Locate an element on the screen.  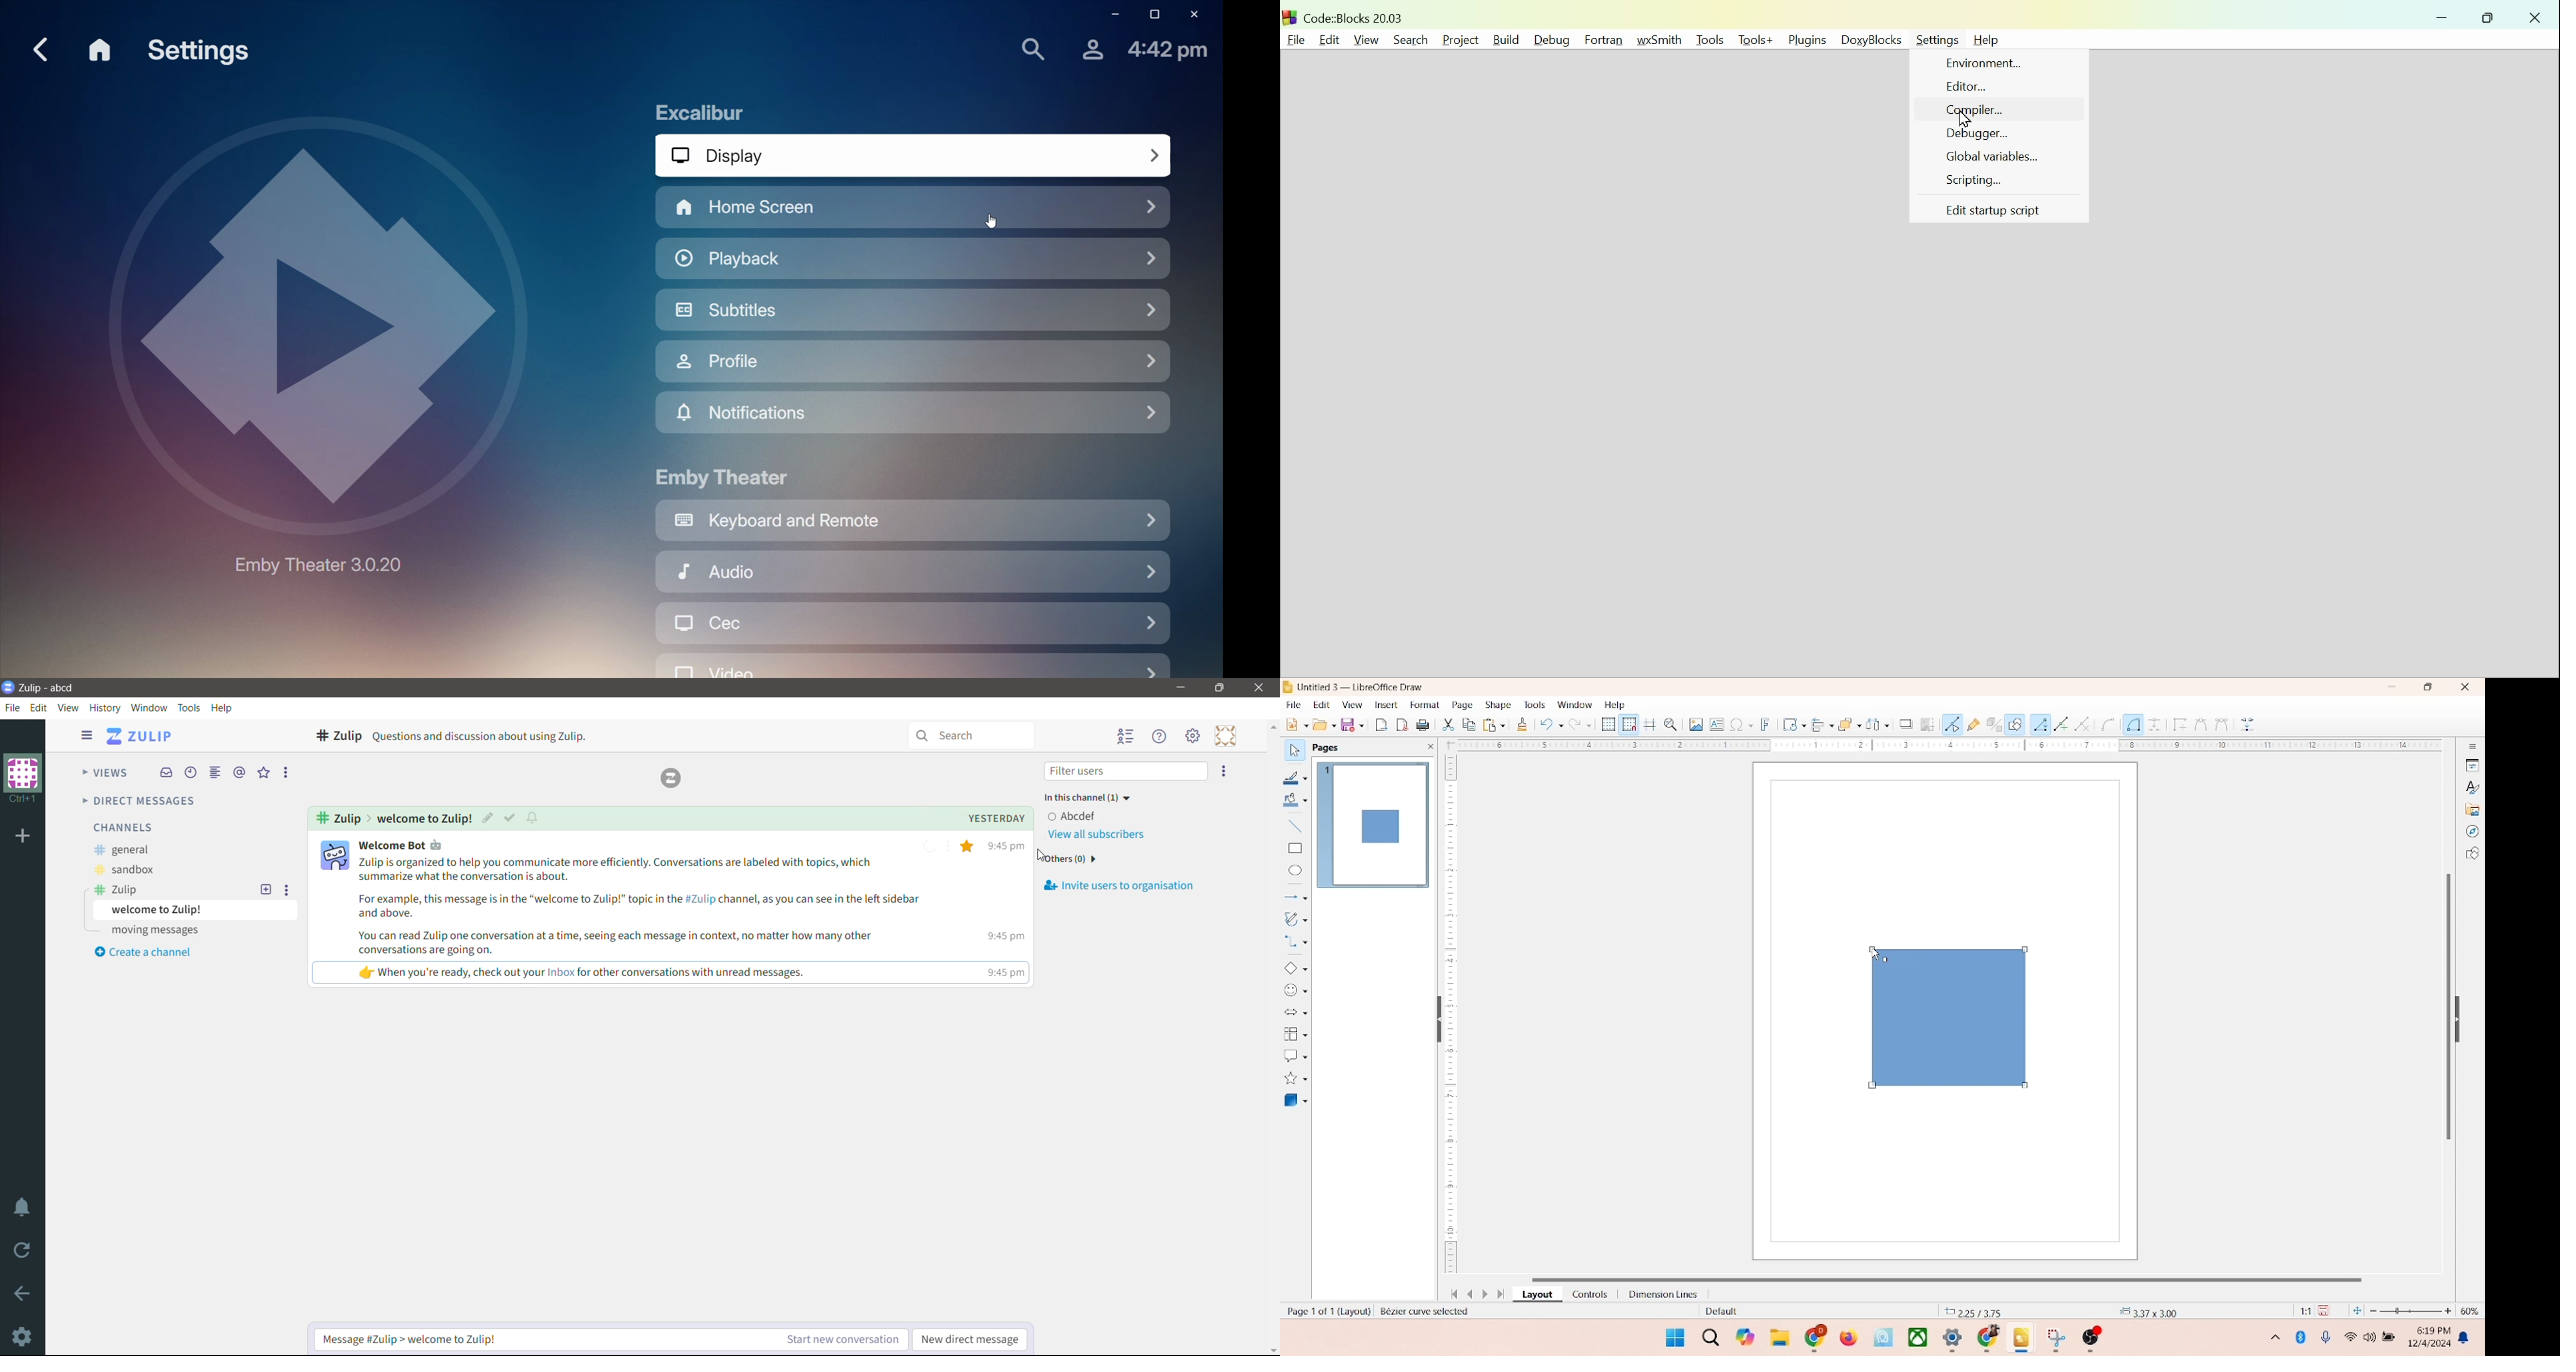
next page is located at coordinates (1487, 1294).